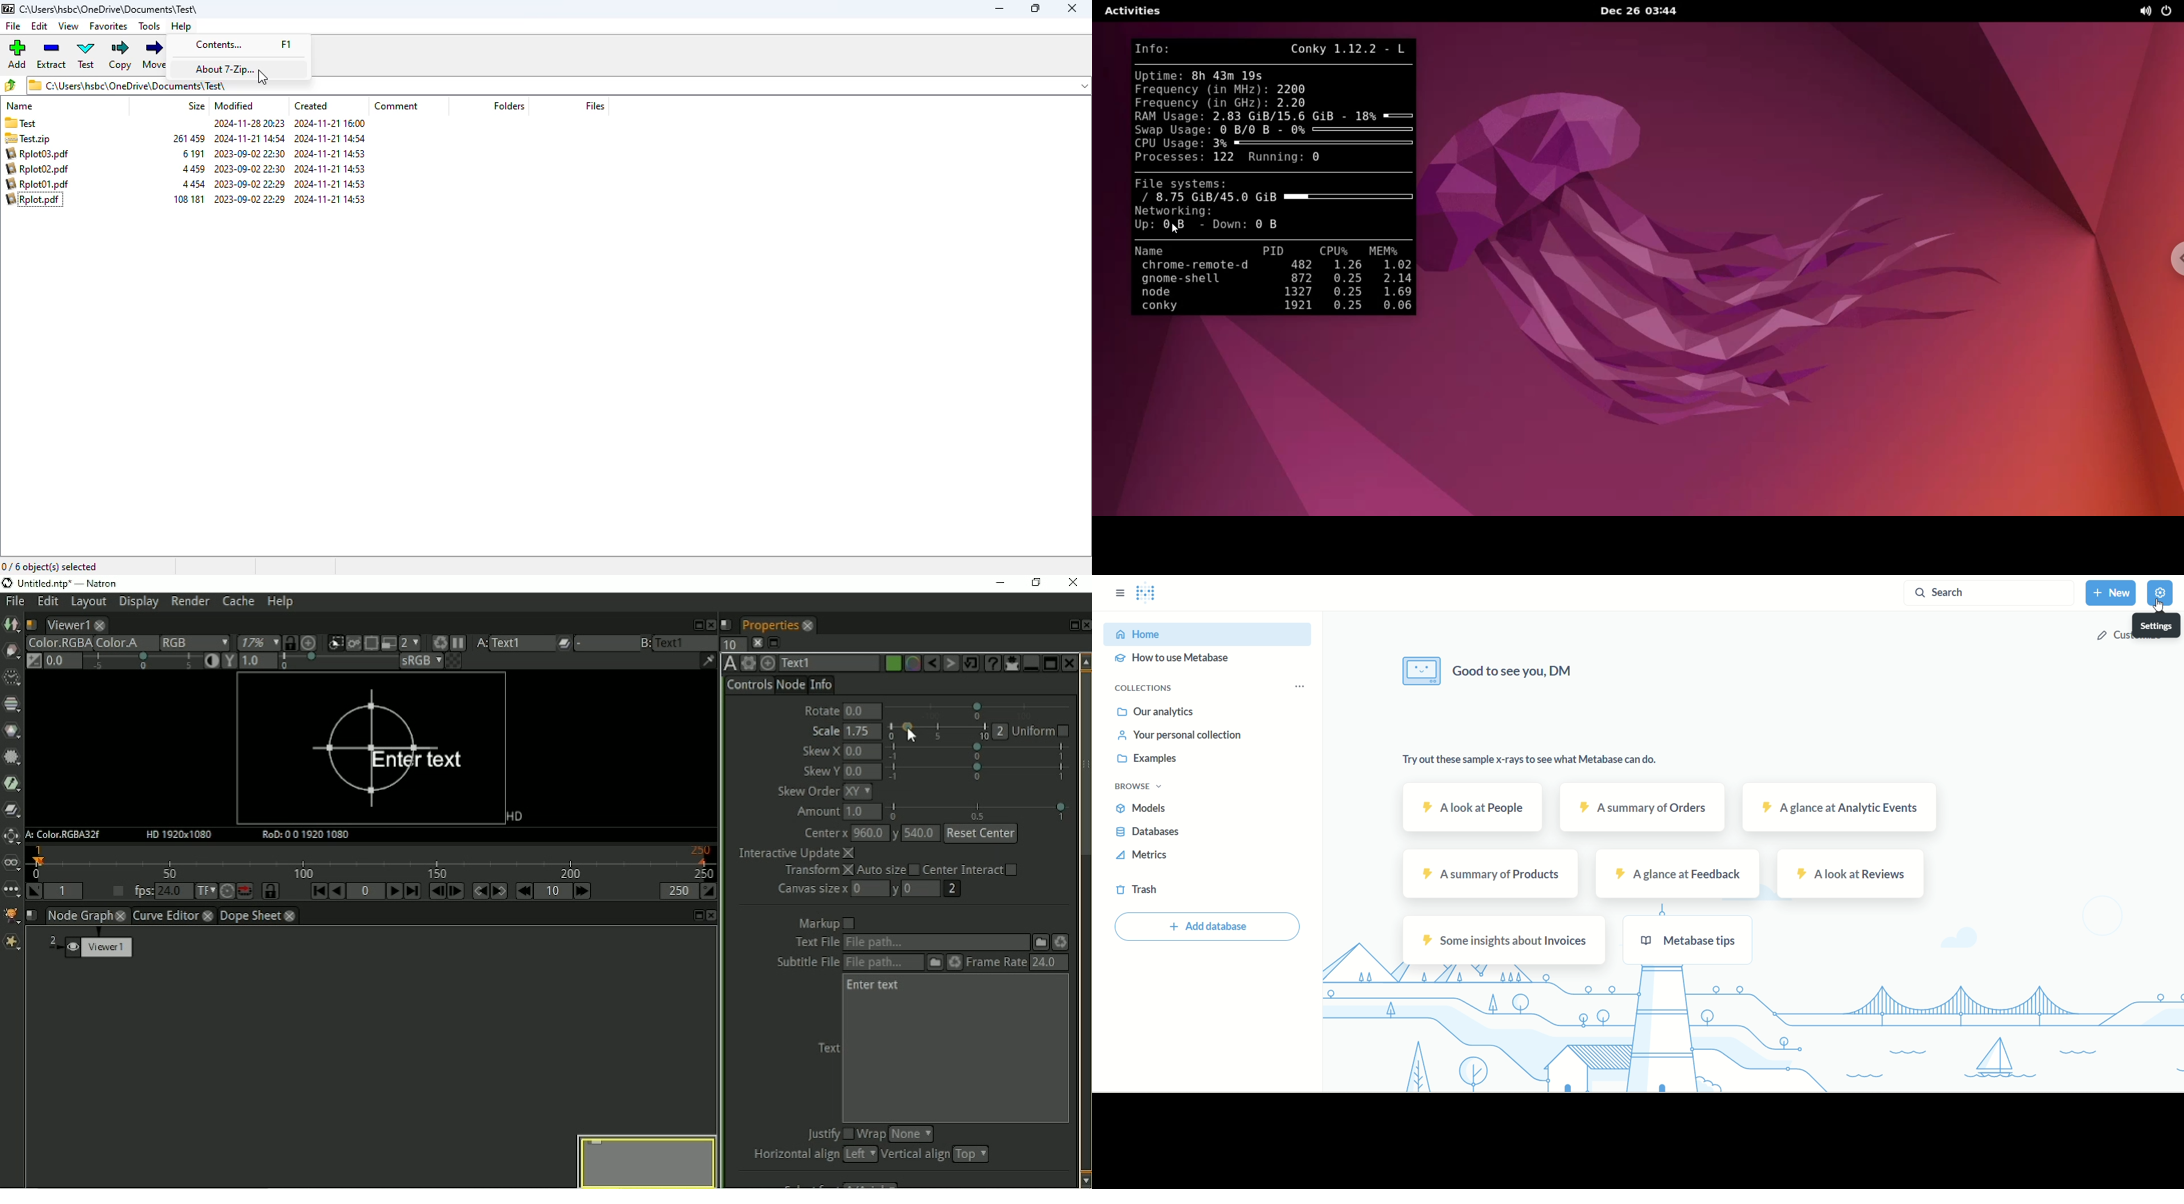 Image resolution: width=2184 pixels, height=1204 pixels. What do you see at coordinates (249, 200) in the screenshot?
I see `2023-09-02 22:29` at bounding box center [249, 200].